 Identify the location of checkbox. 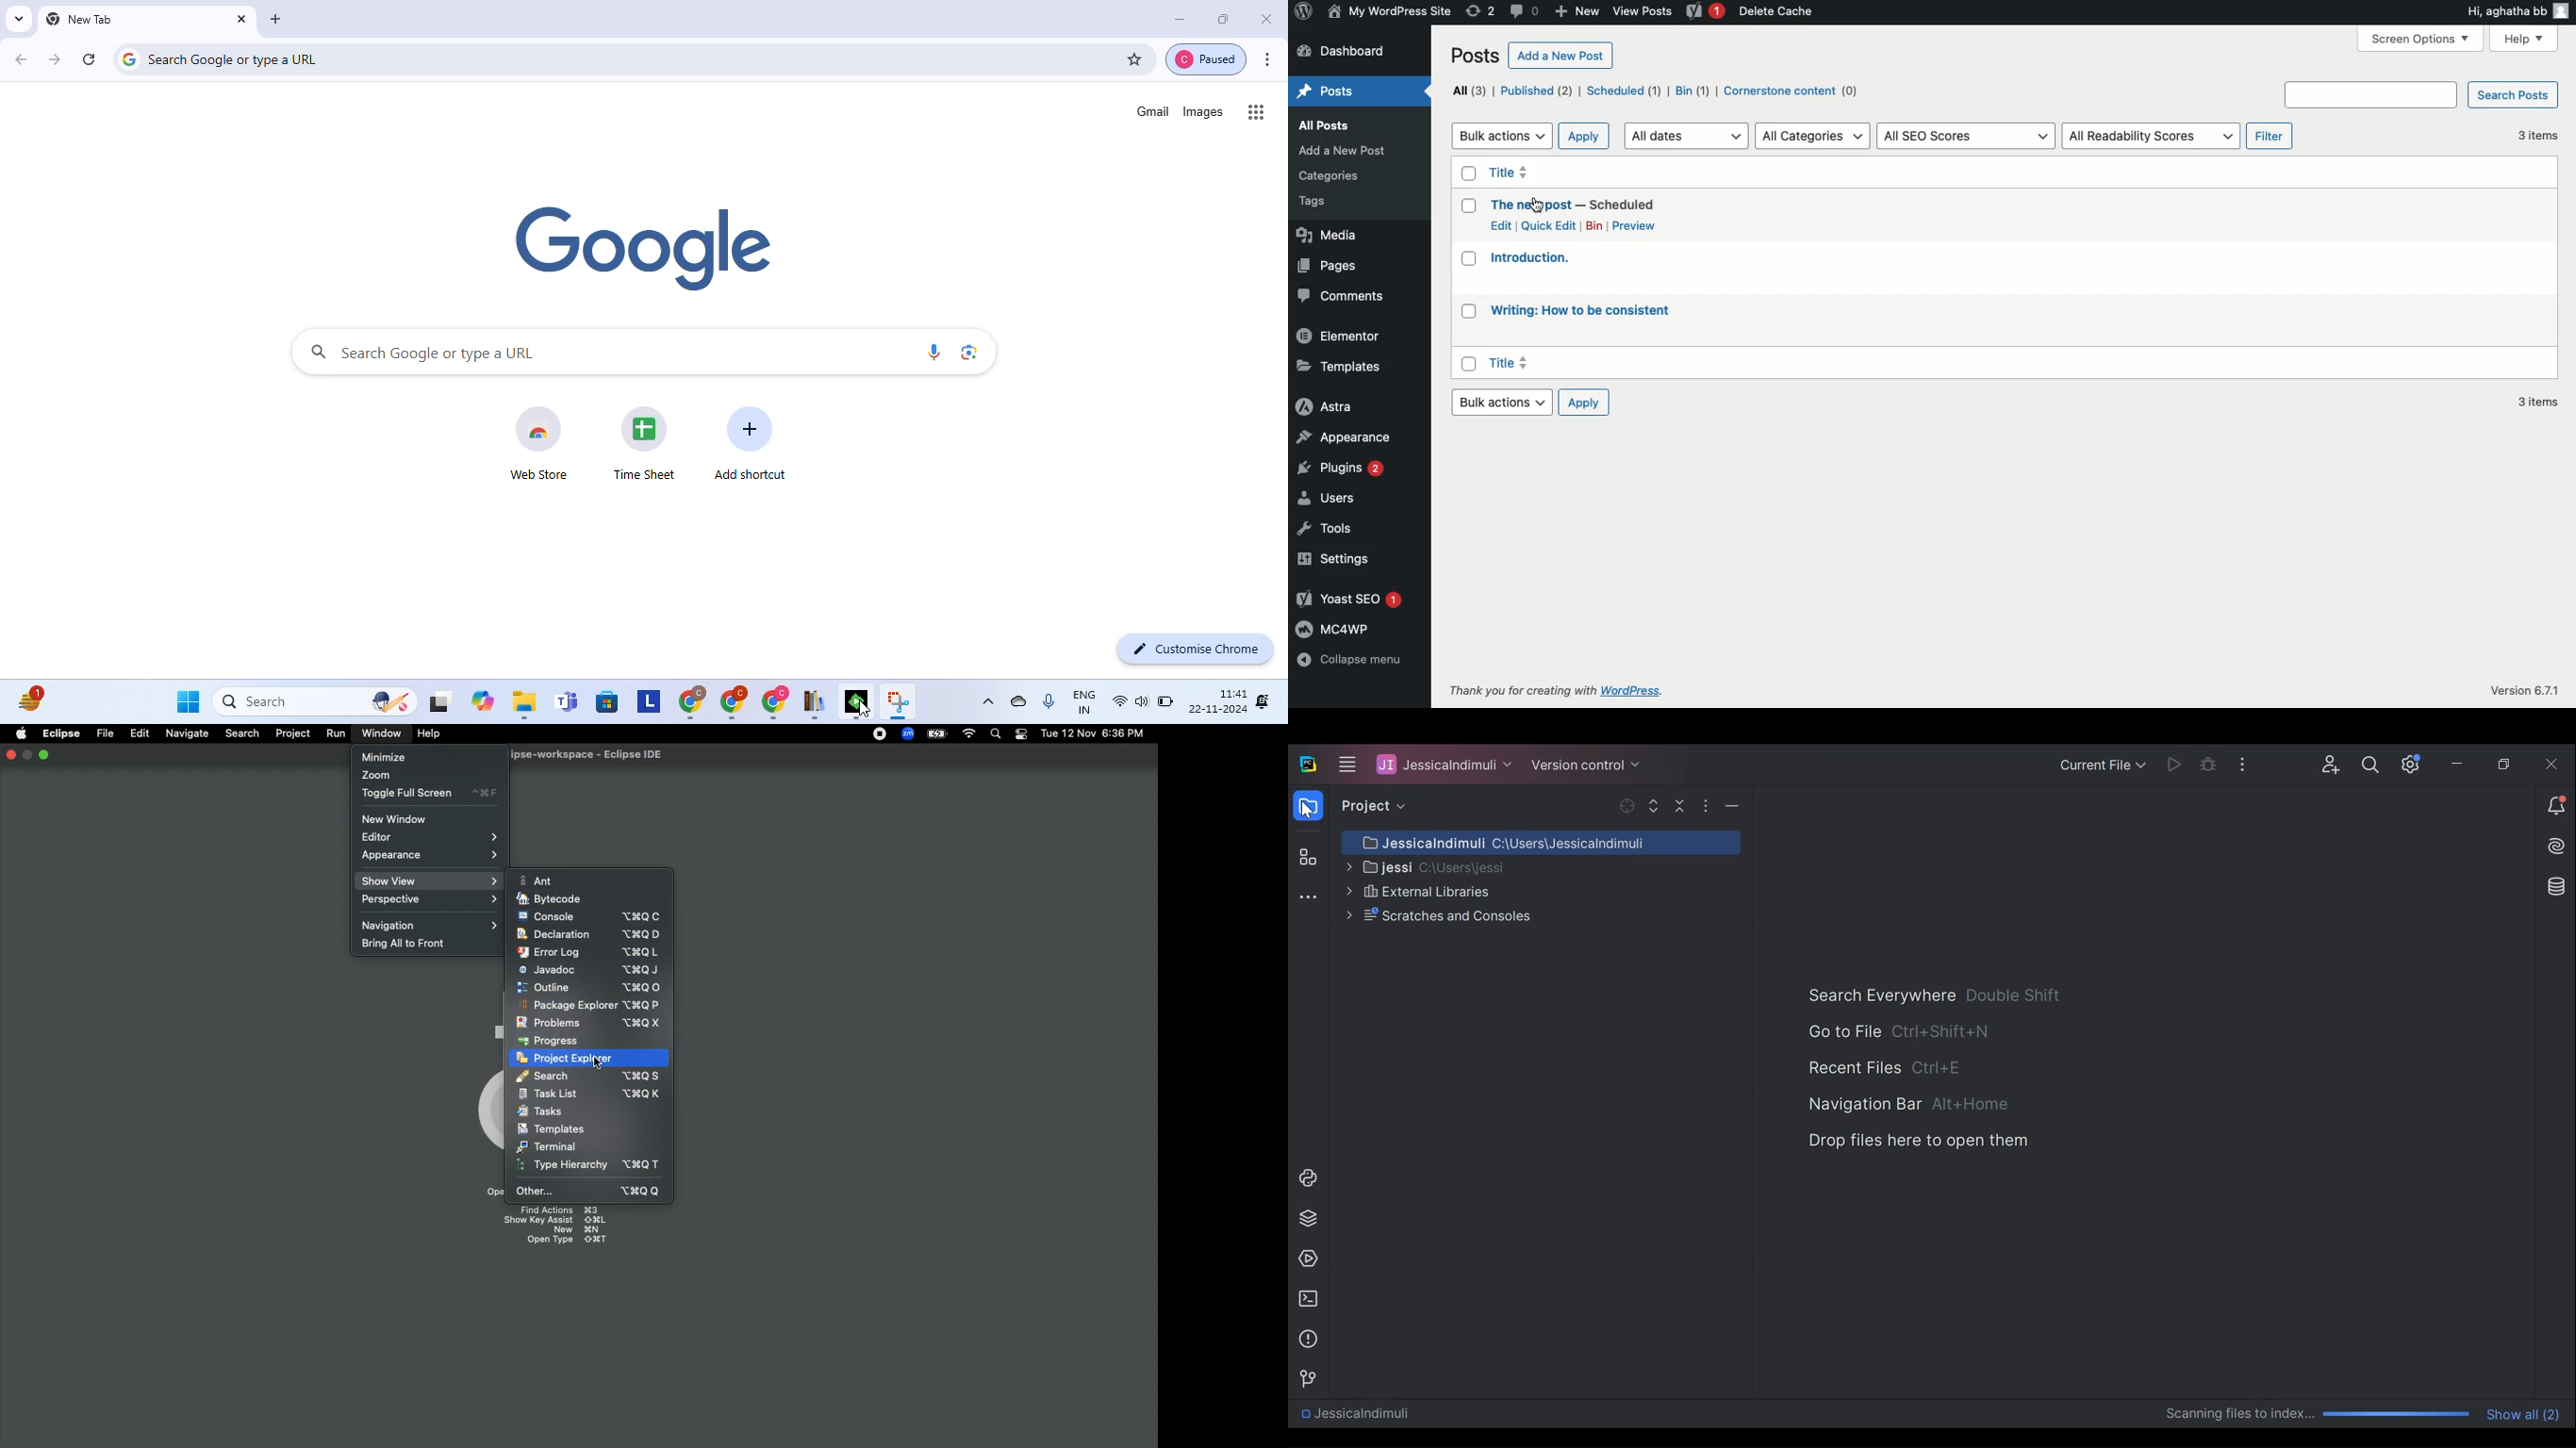
(1469, 258).